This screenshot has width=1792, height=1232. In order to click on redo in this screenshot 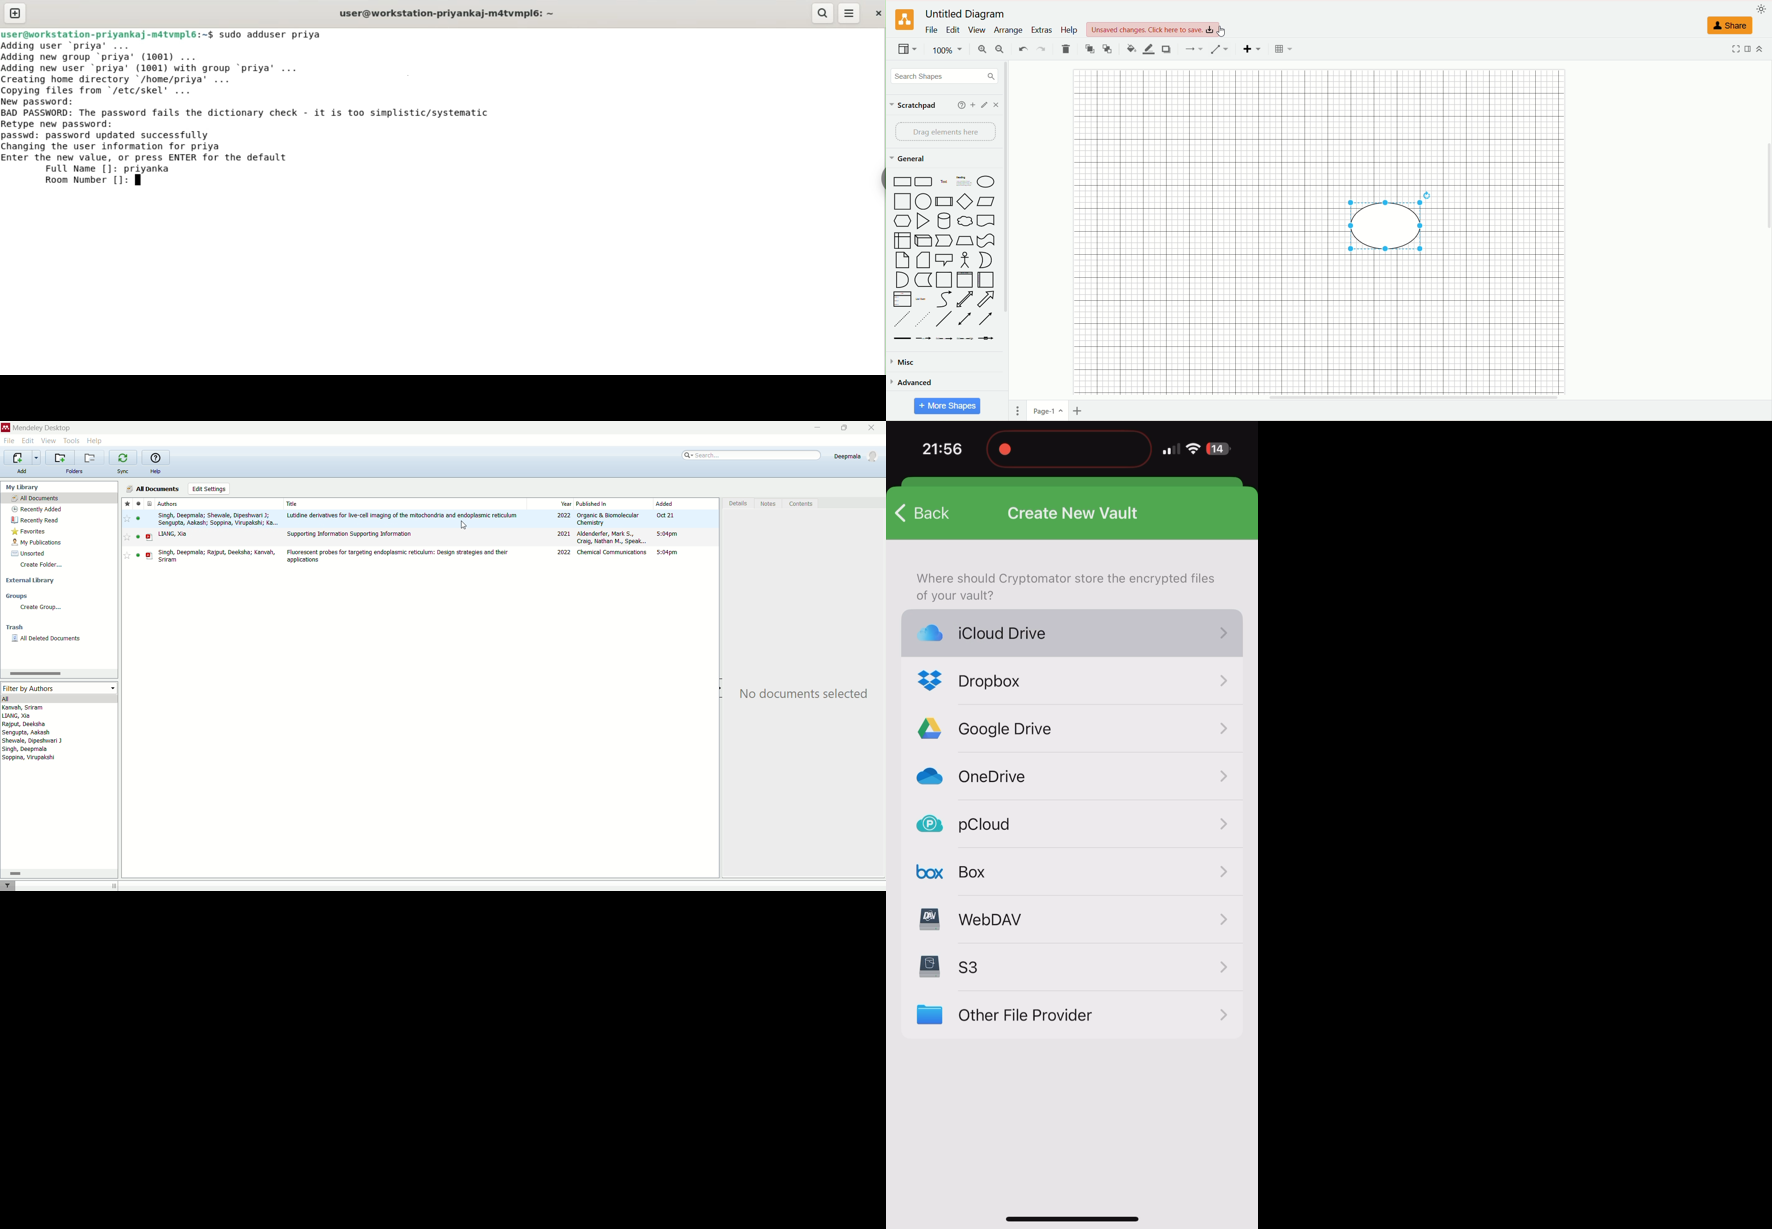, I will do `click(1042, 48)`.